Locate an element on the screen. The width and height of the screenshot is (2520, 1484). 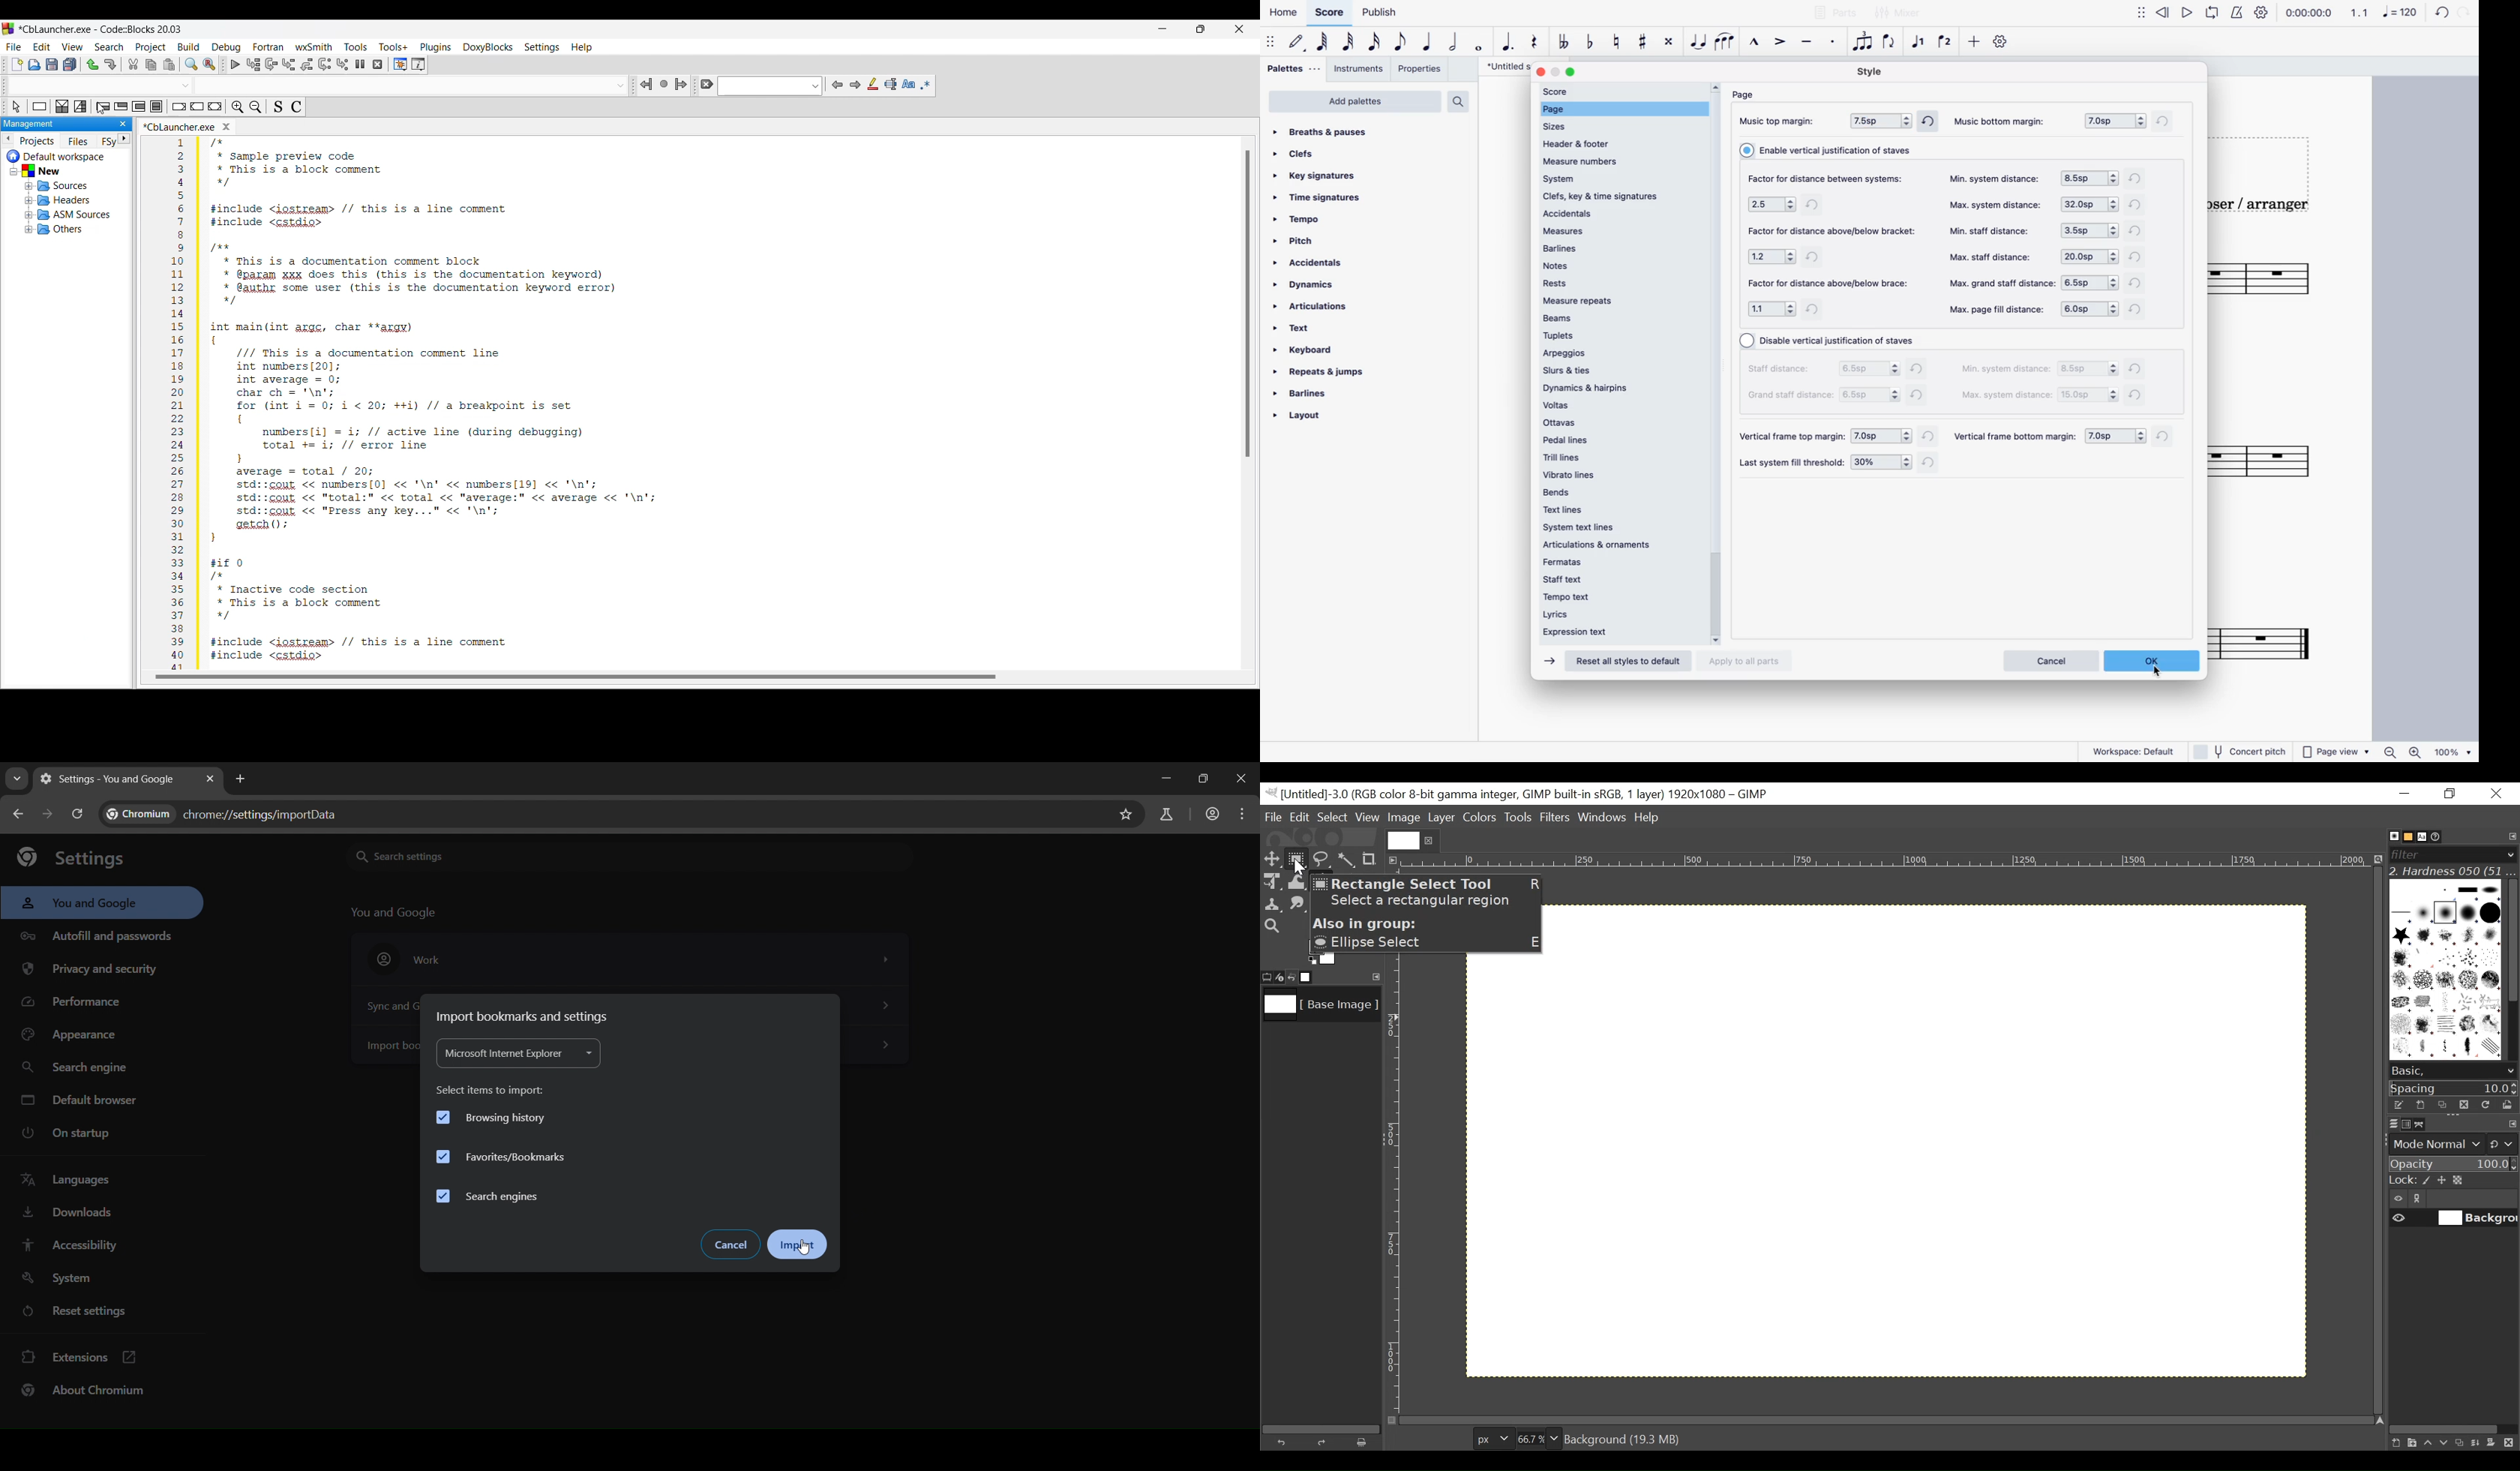
bookmark page is located at coordinates (1127, 813).